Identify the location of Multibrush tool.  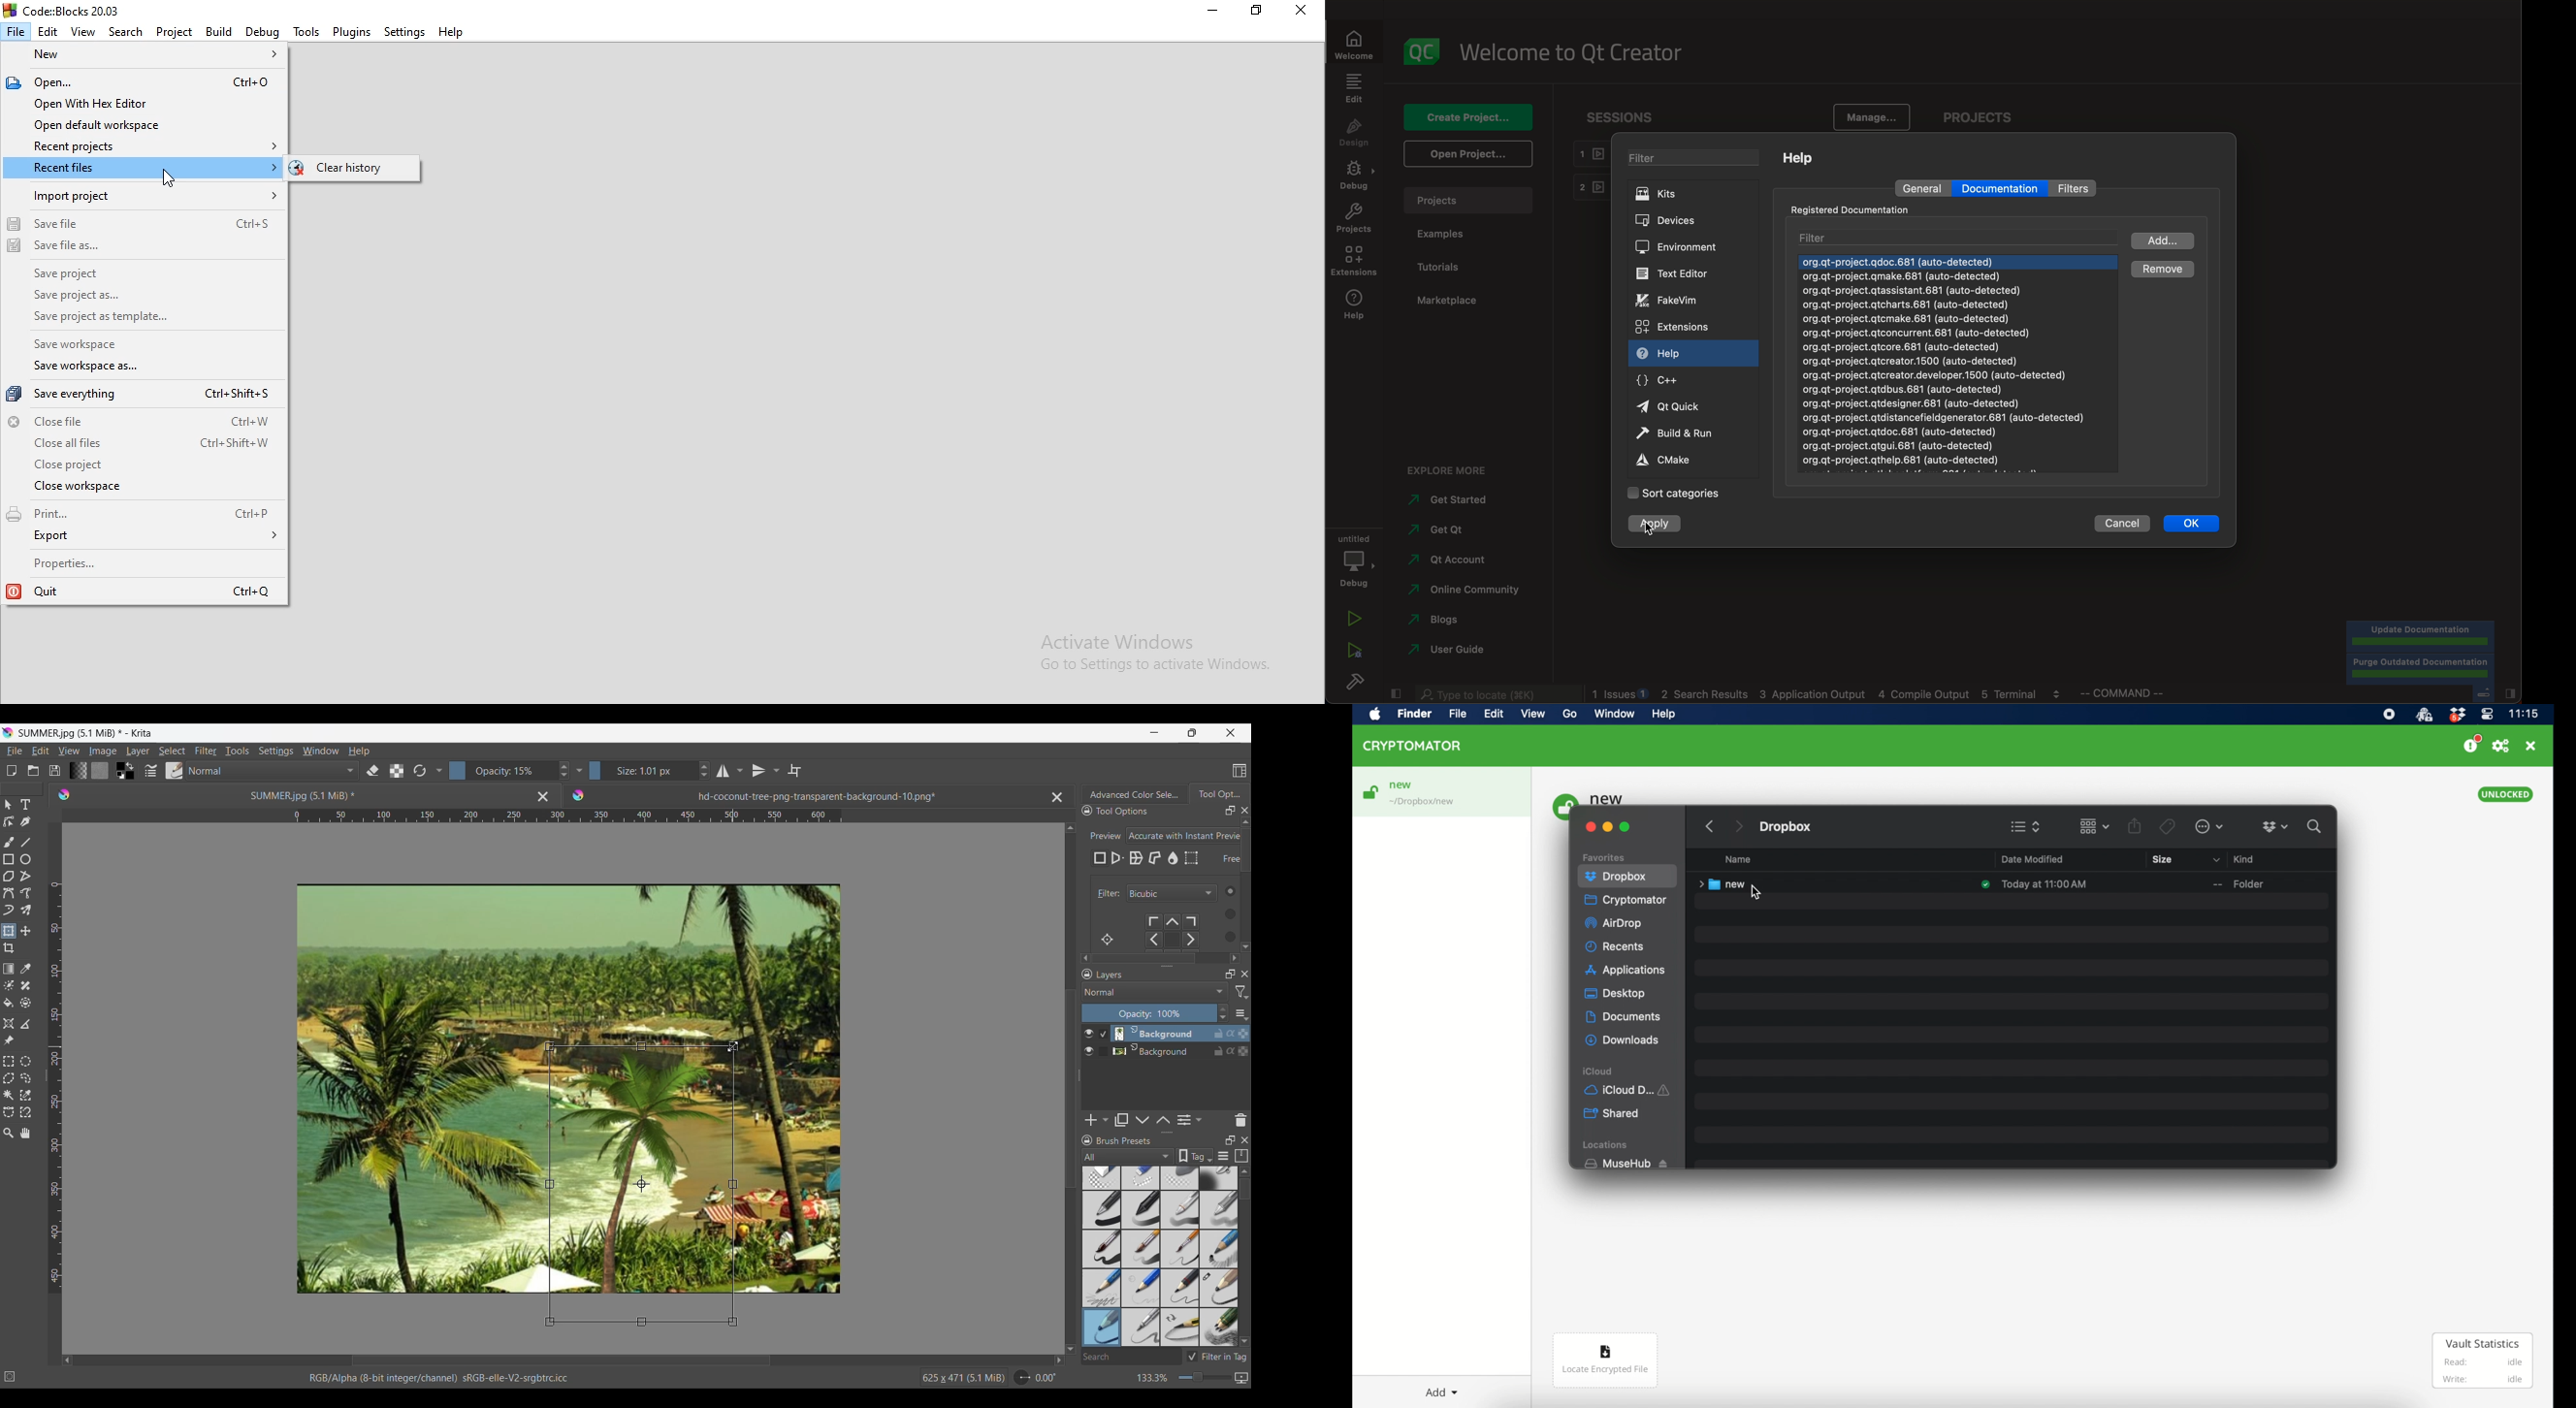
(25, 911).